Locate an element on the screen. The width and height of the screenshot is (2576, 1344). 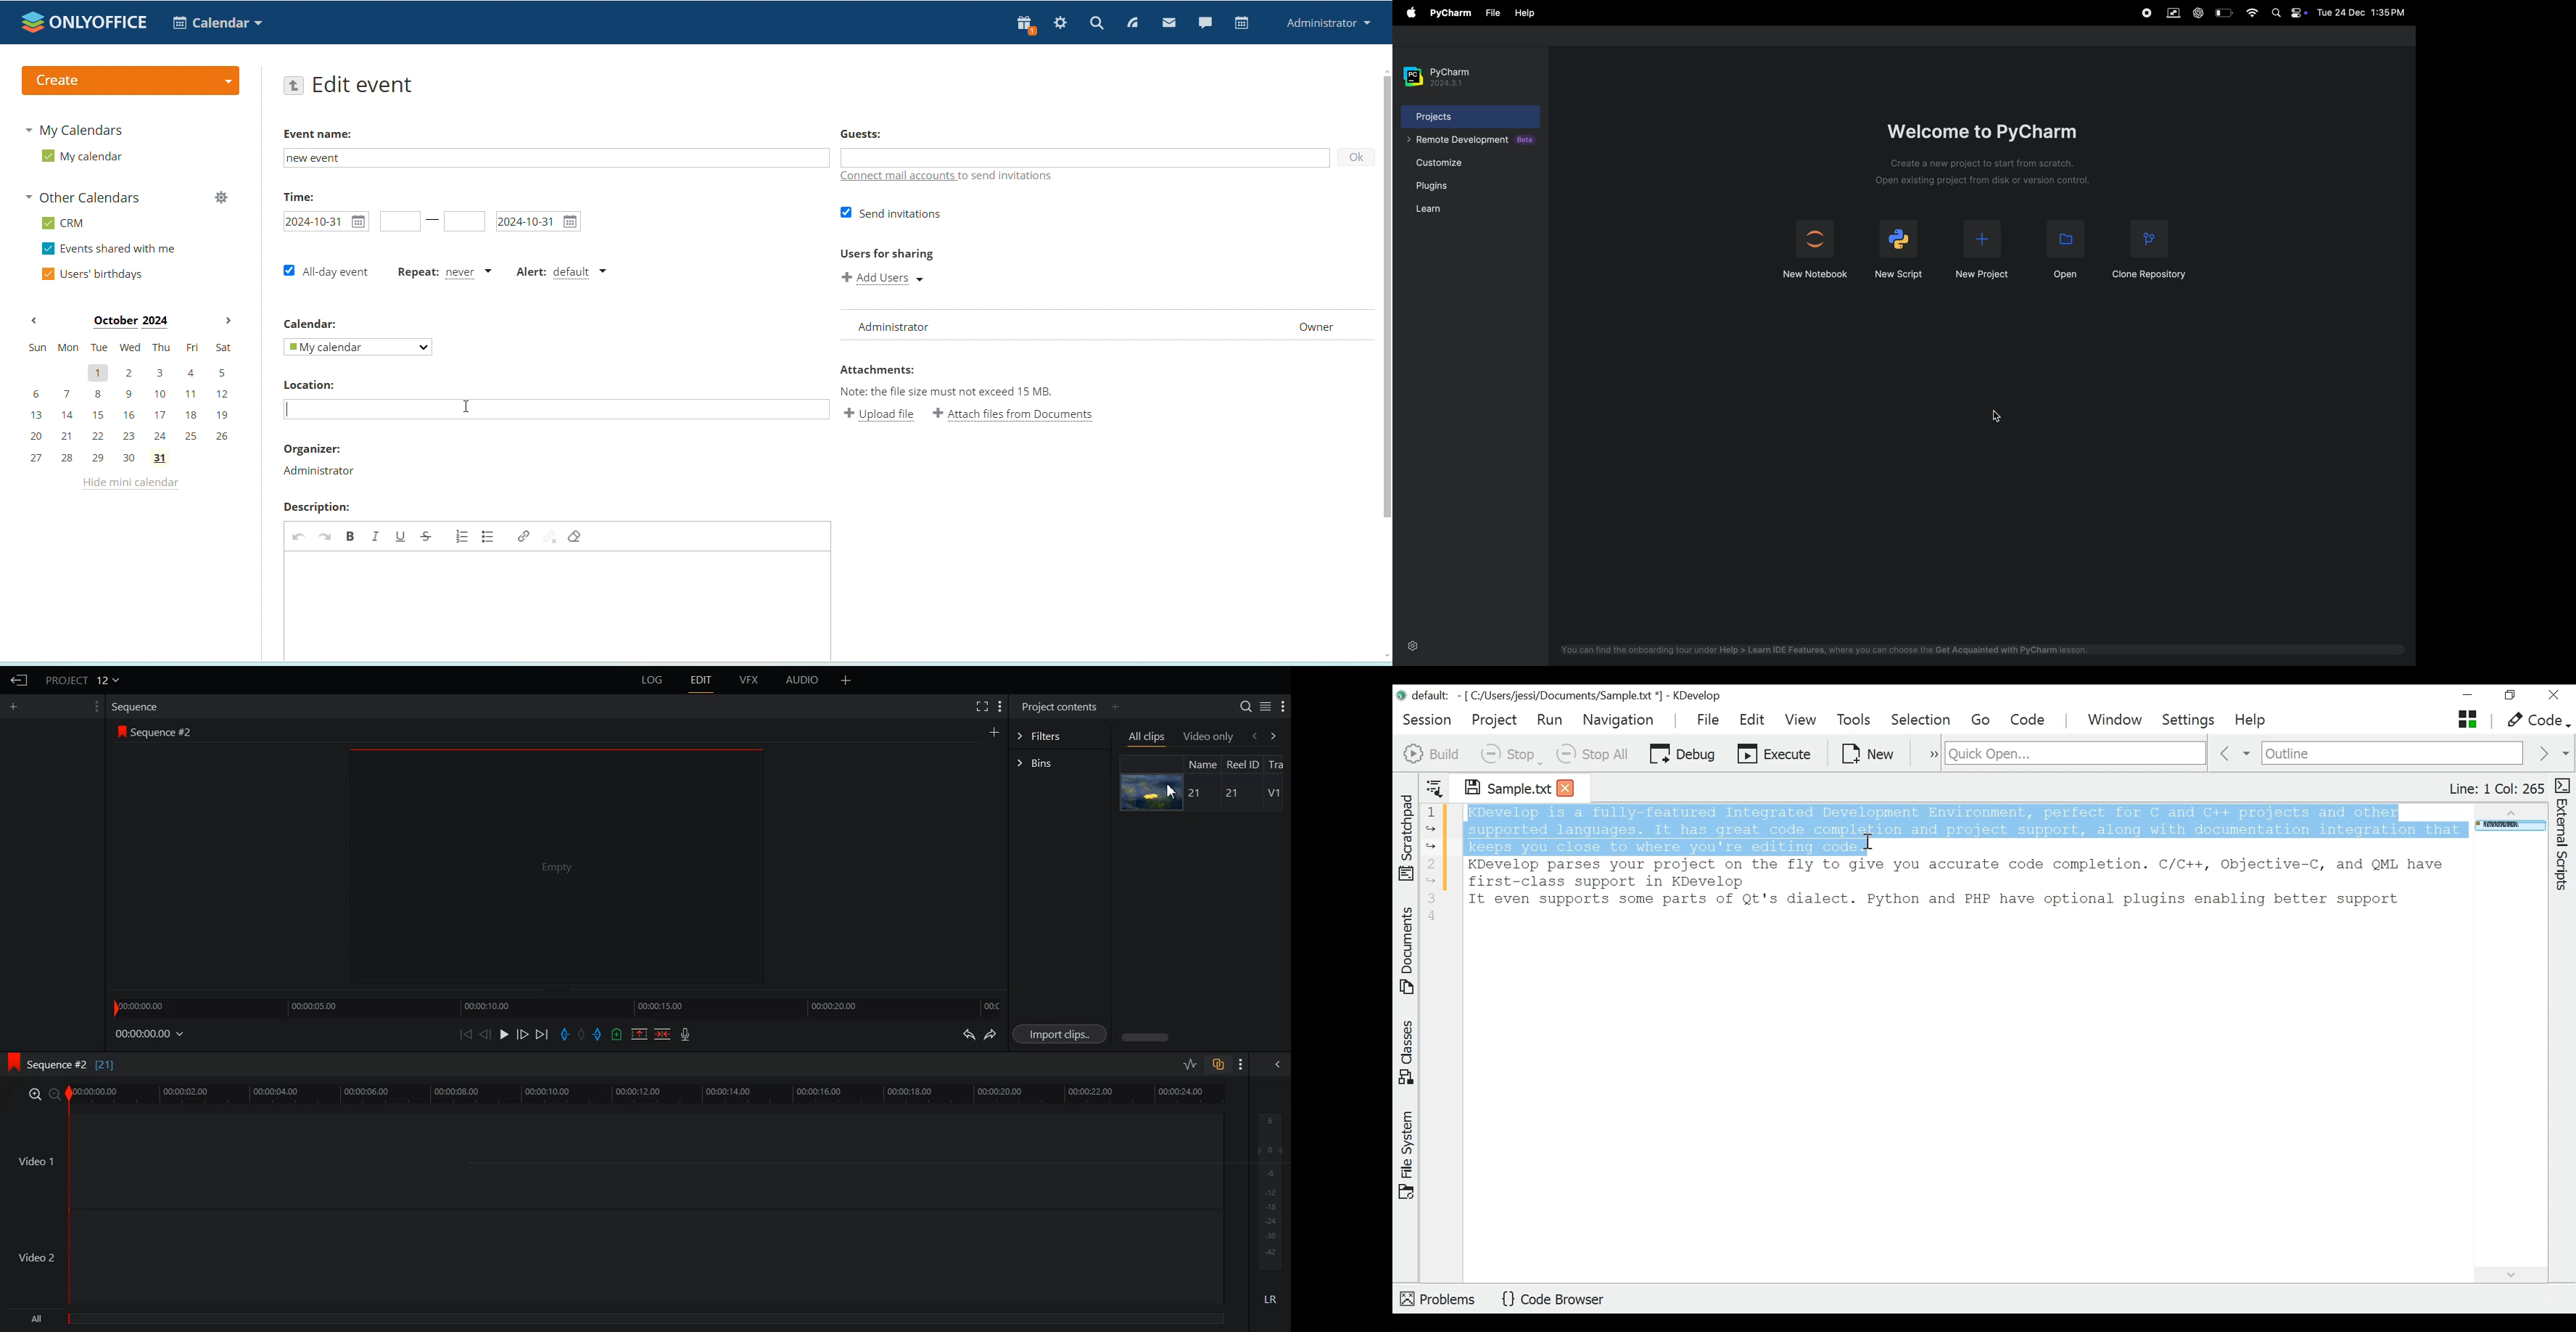
All is located at coordinates (618, 1320).